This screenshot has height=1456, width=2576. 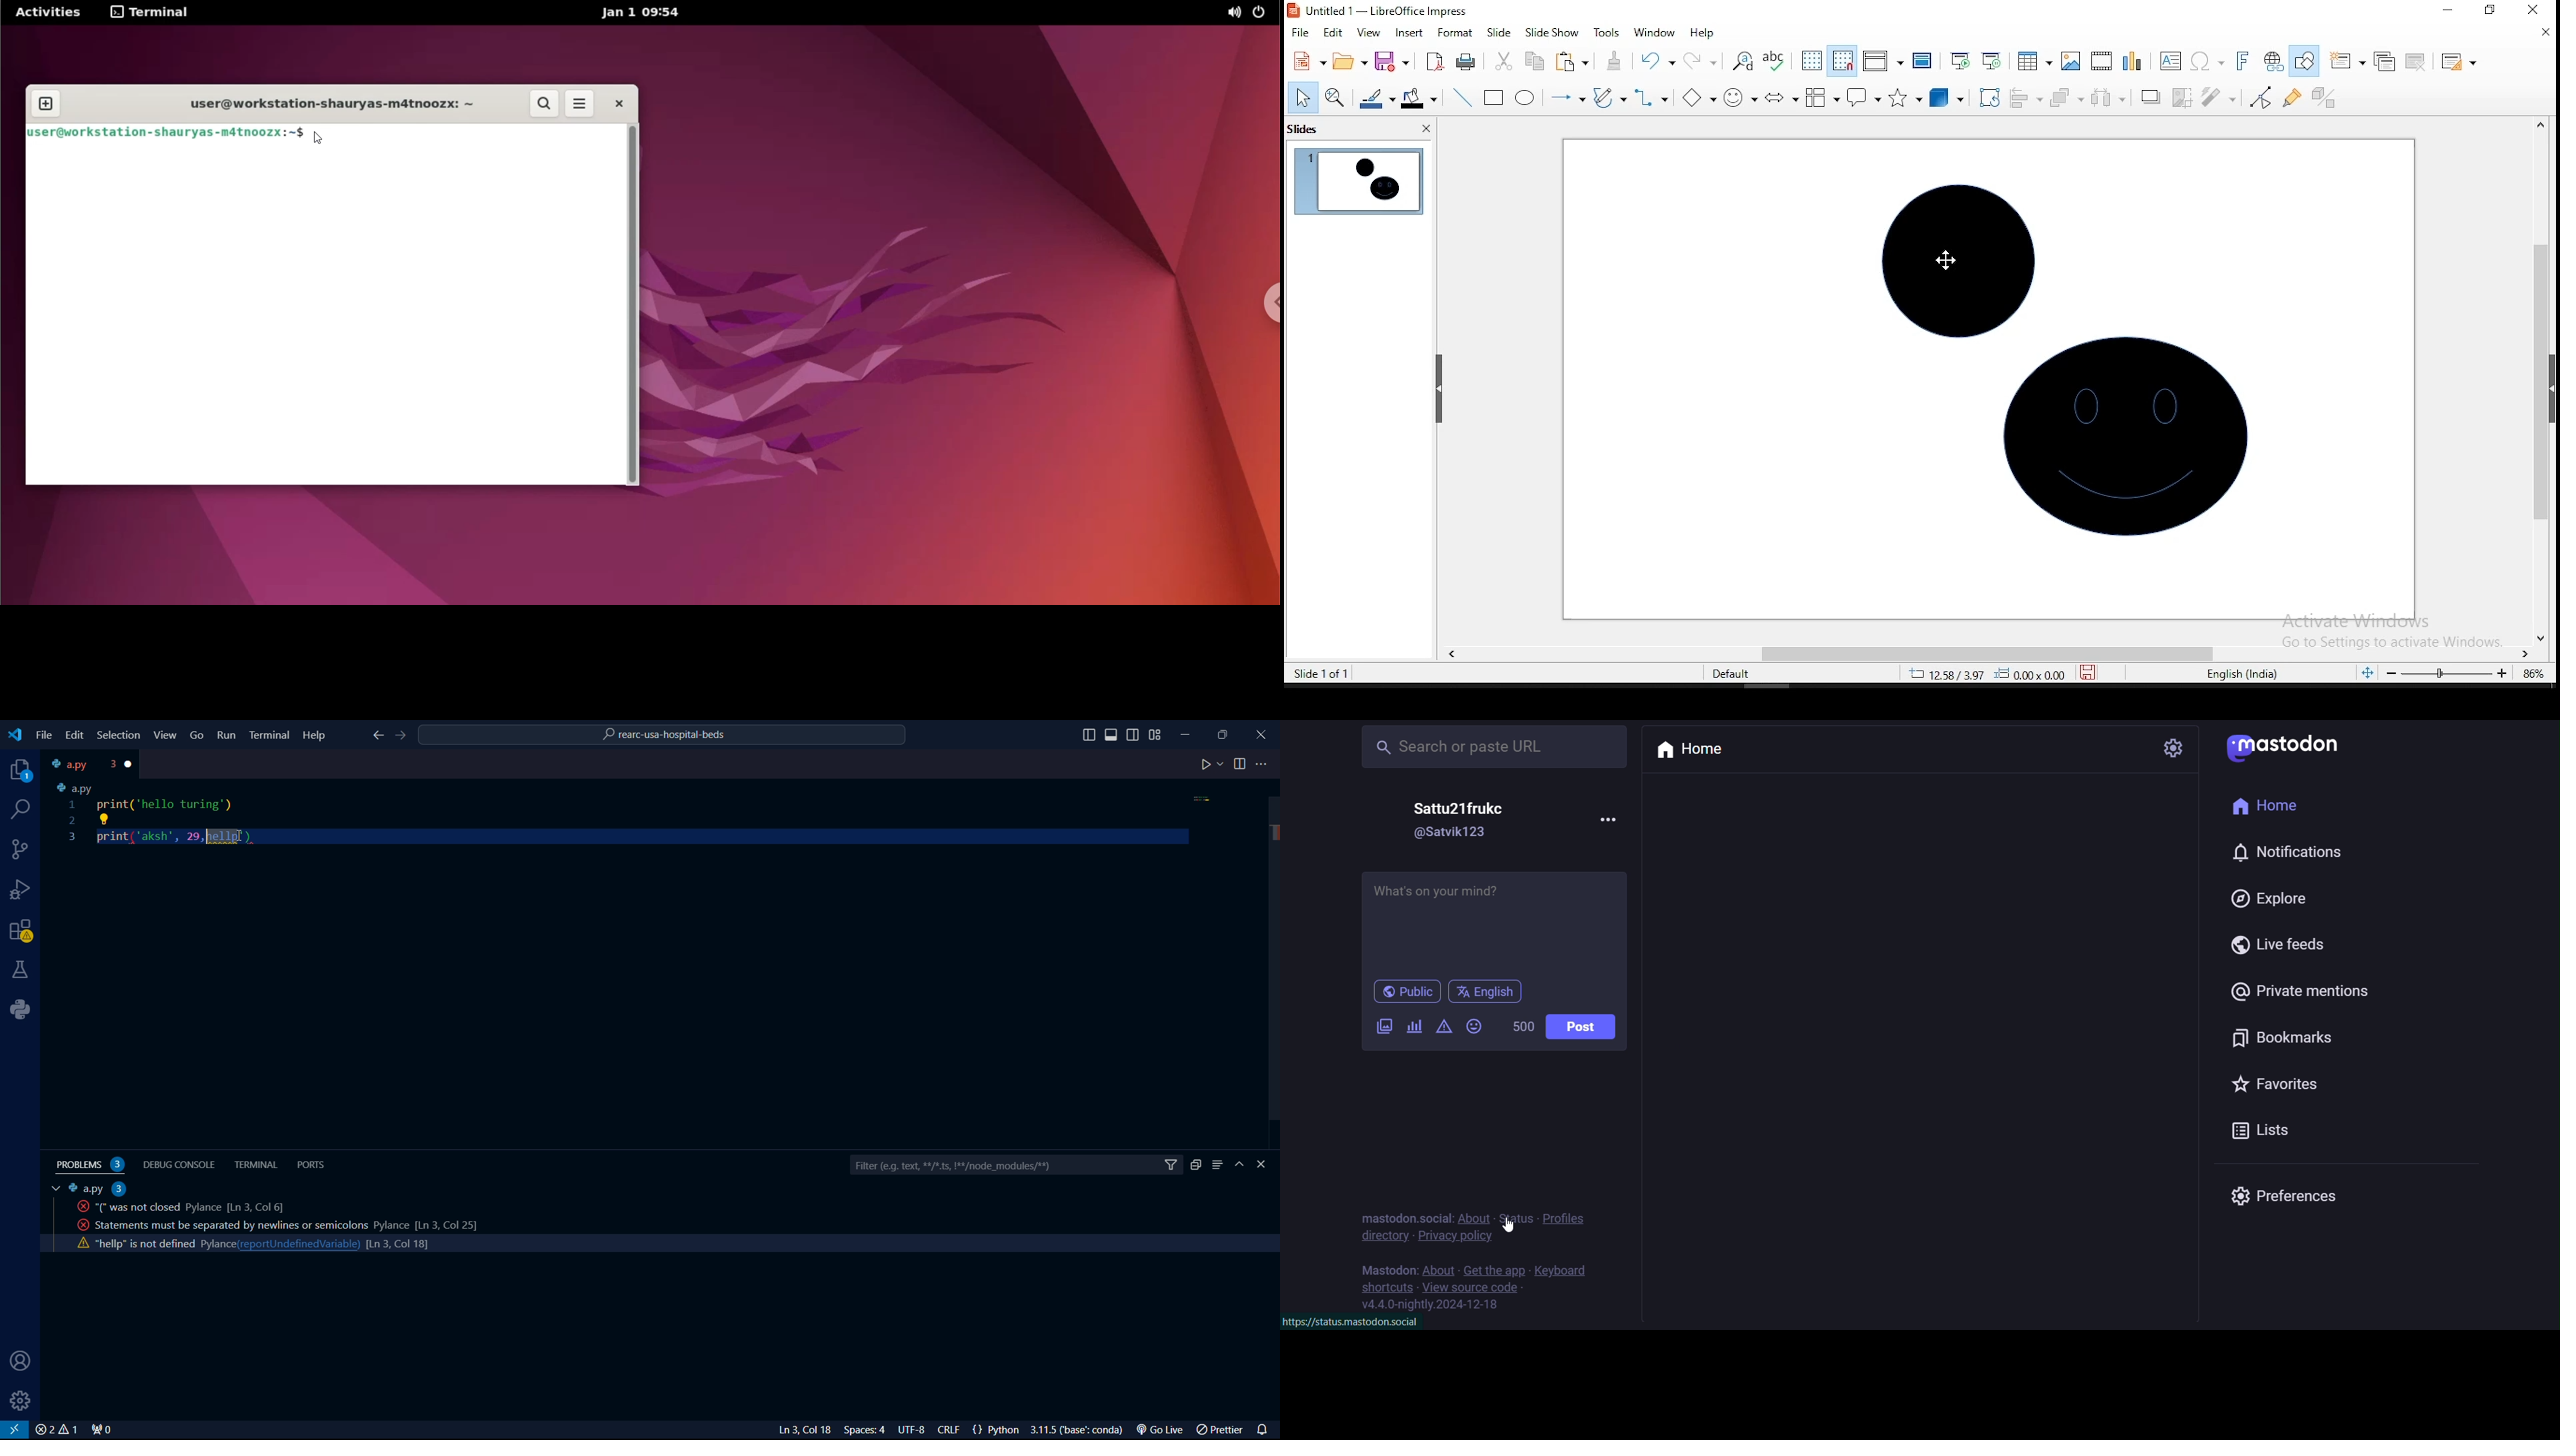 What do you see at coordinates (1813, 62) in the screenshot?
I see `display grid` at bounding box center [1813, 62].